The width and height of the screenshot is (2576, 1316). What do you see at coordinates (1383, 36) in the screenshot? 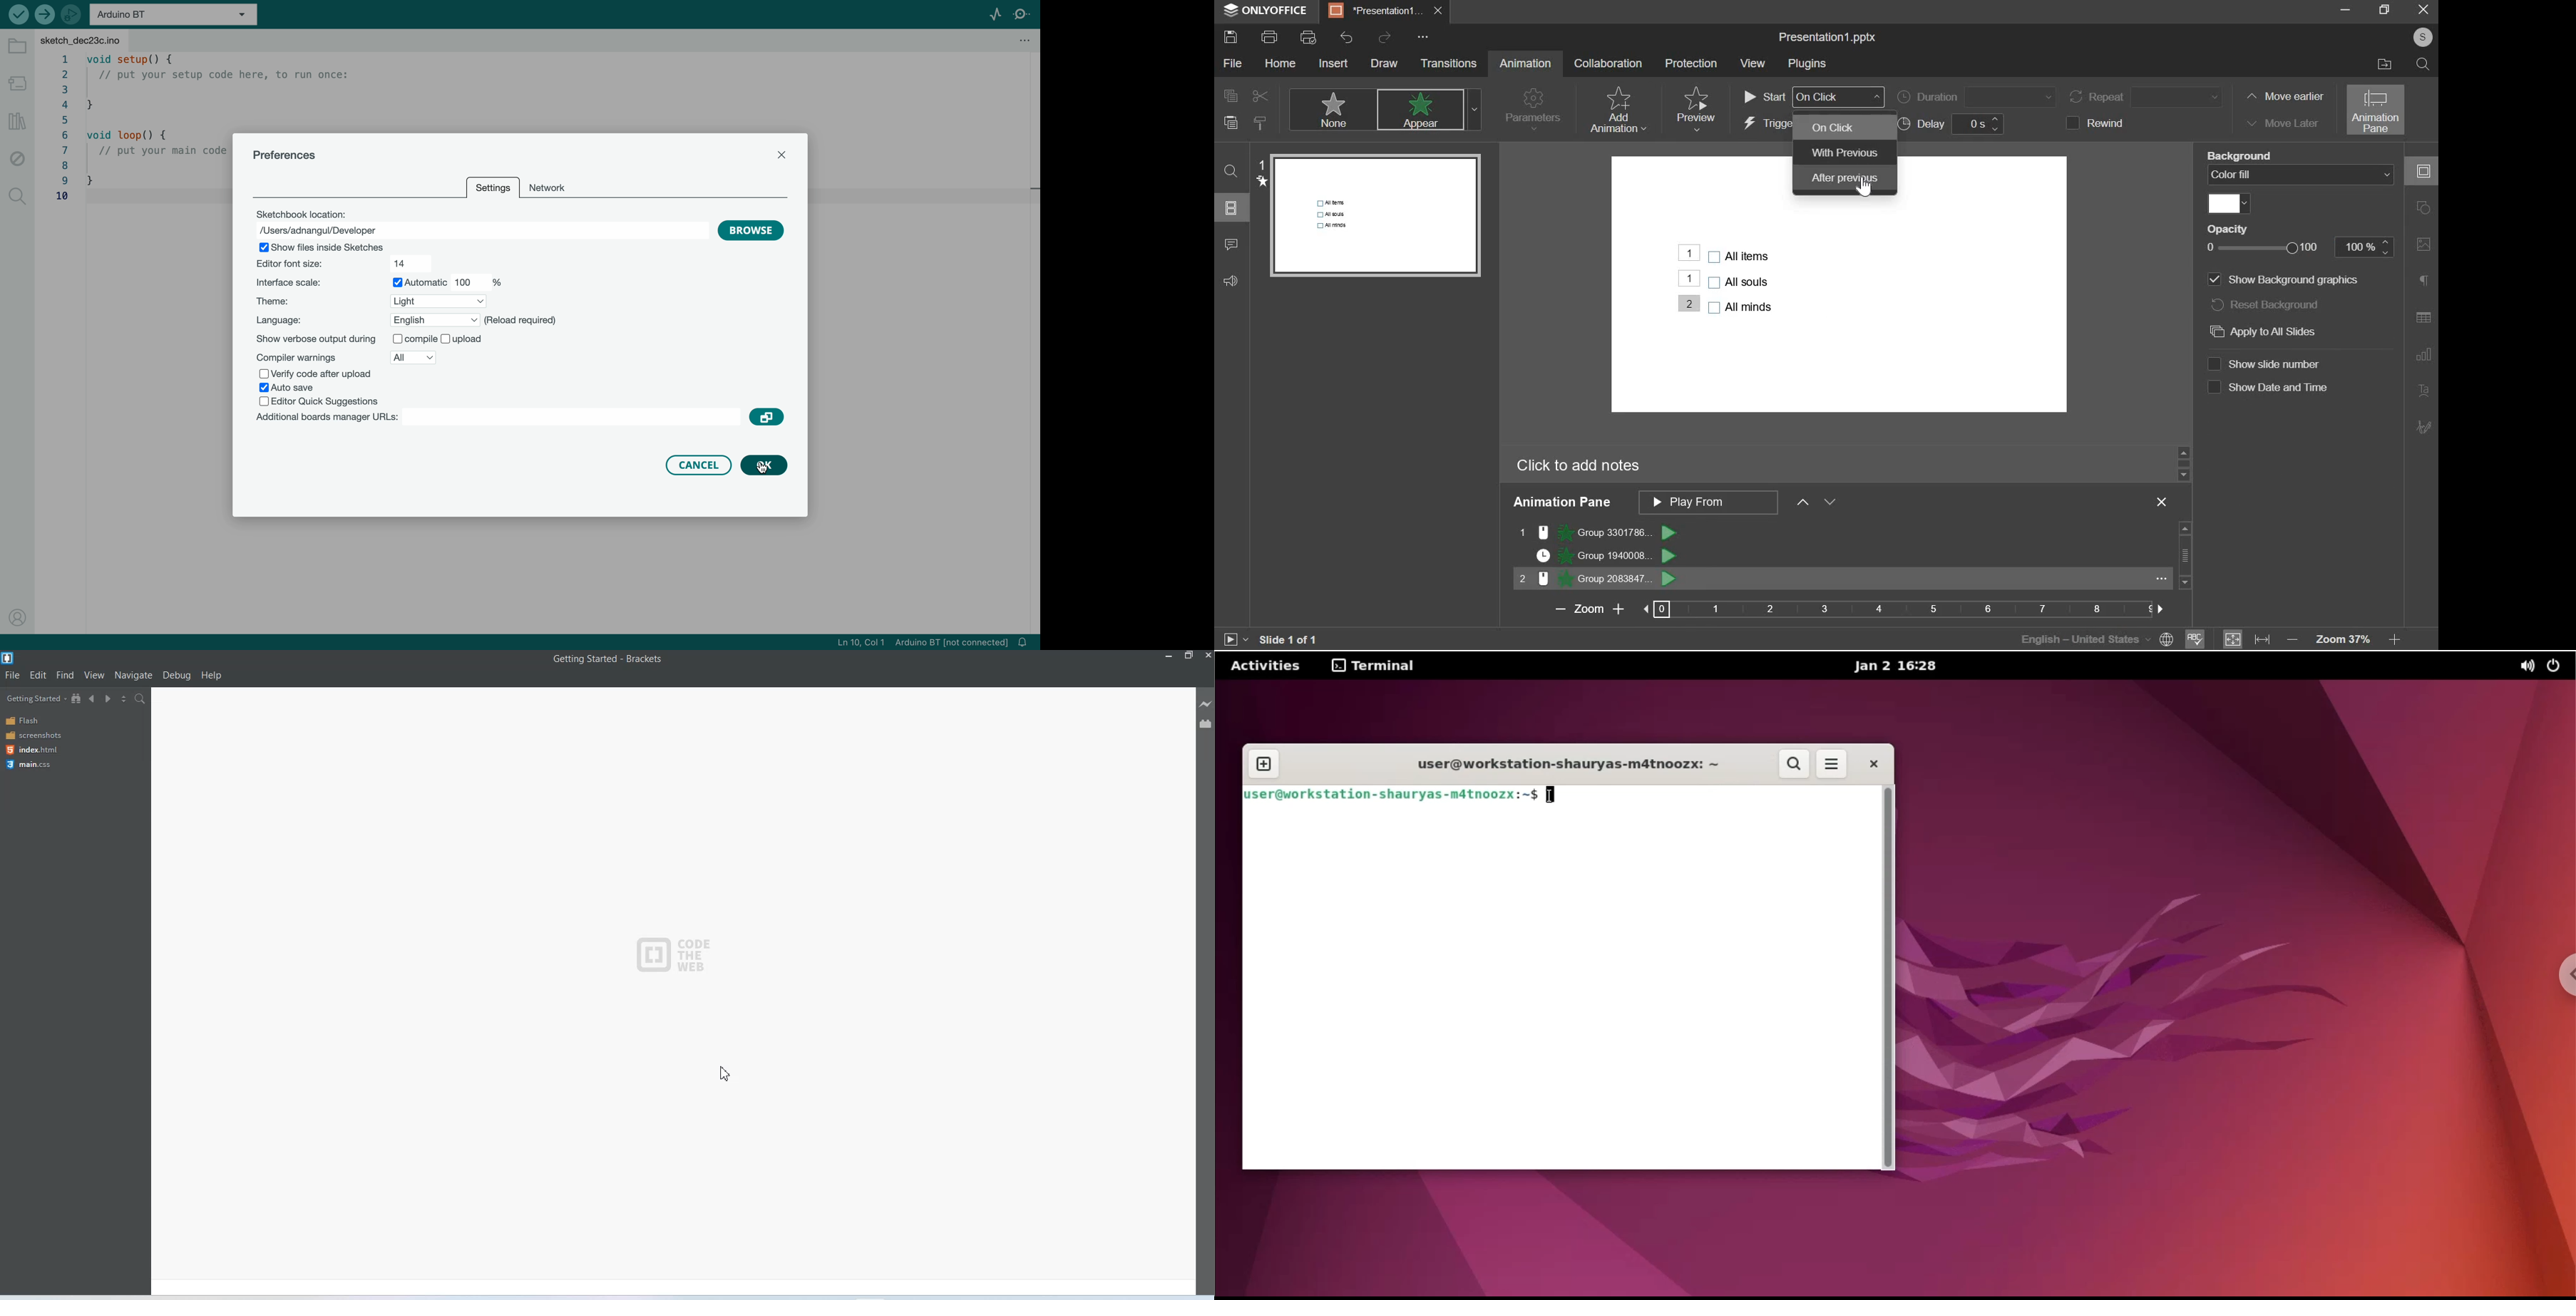
I see `redo` at bounding box center [1383, 36].